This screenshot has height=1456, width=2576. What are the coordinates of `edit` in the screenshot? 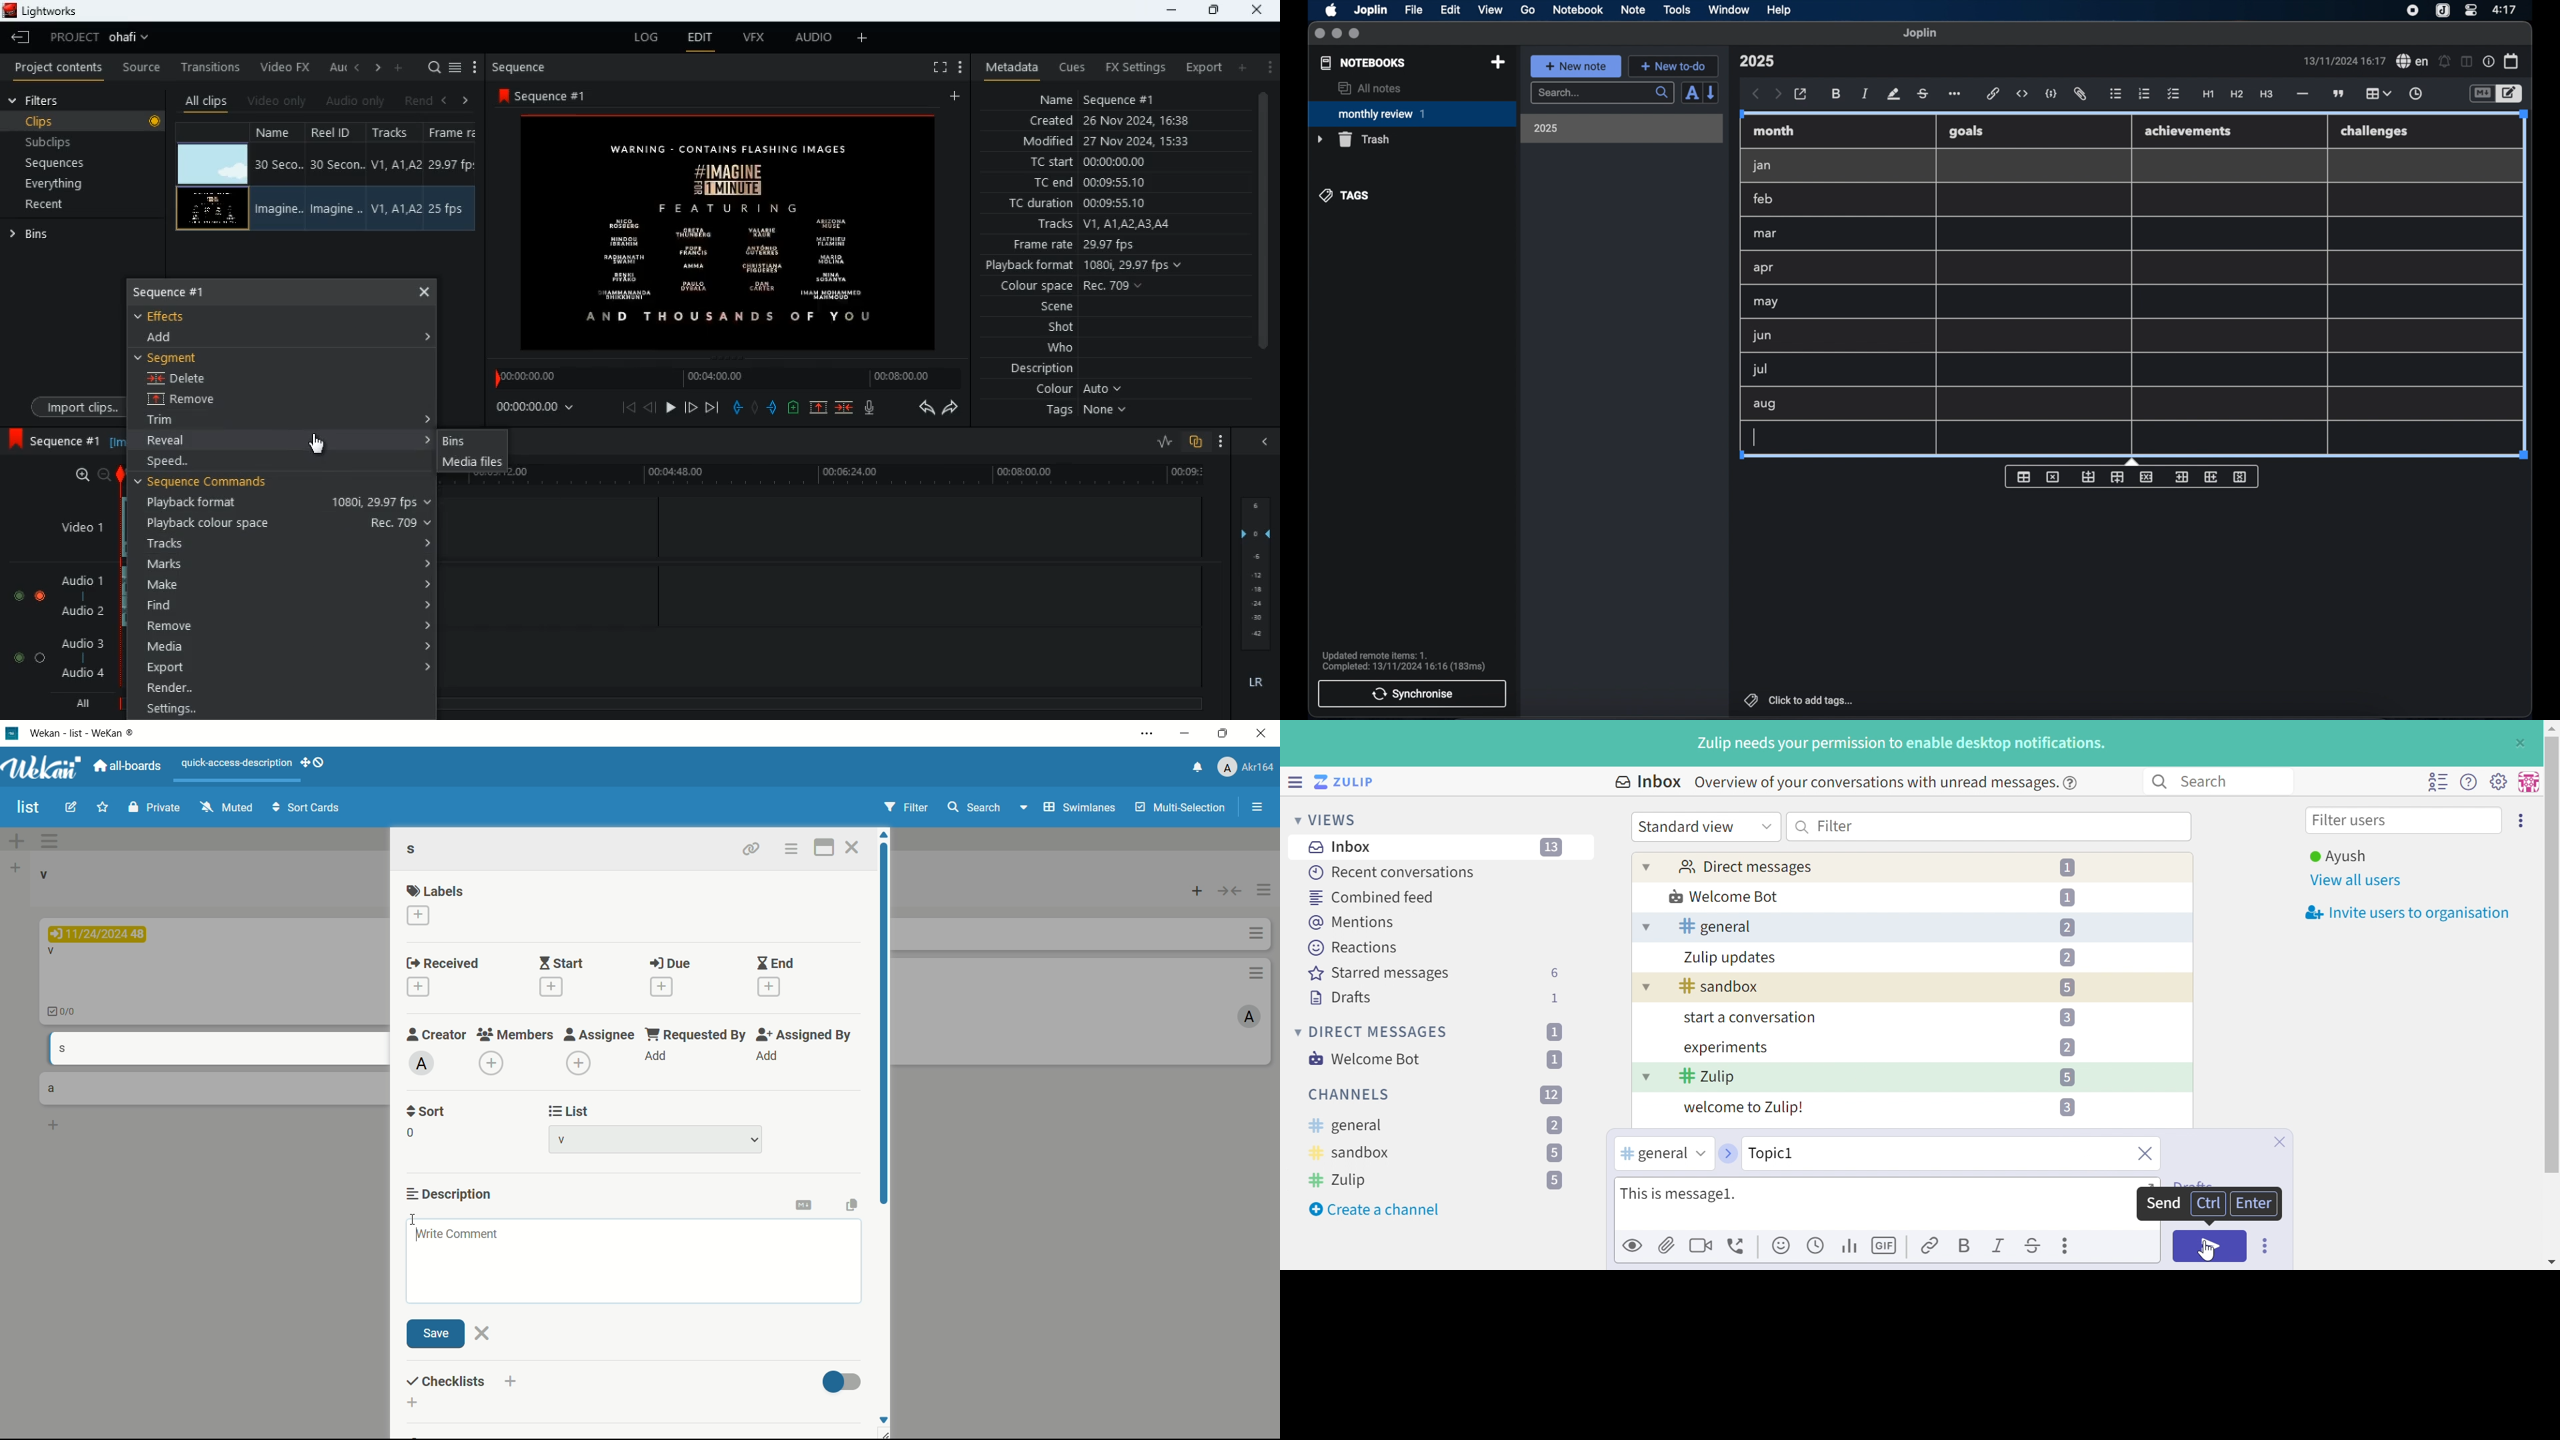 It's located at (1451, 10).